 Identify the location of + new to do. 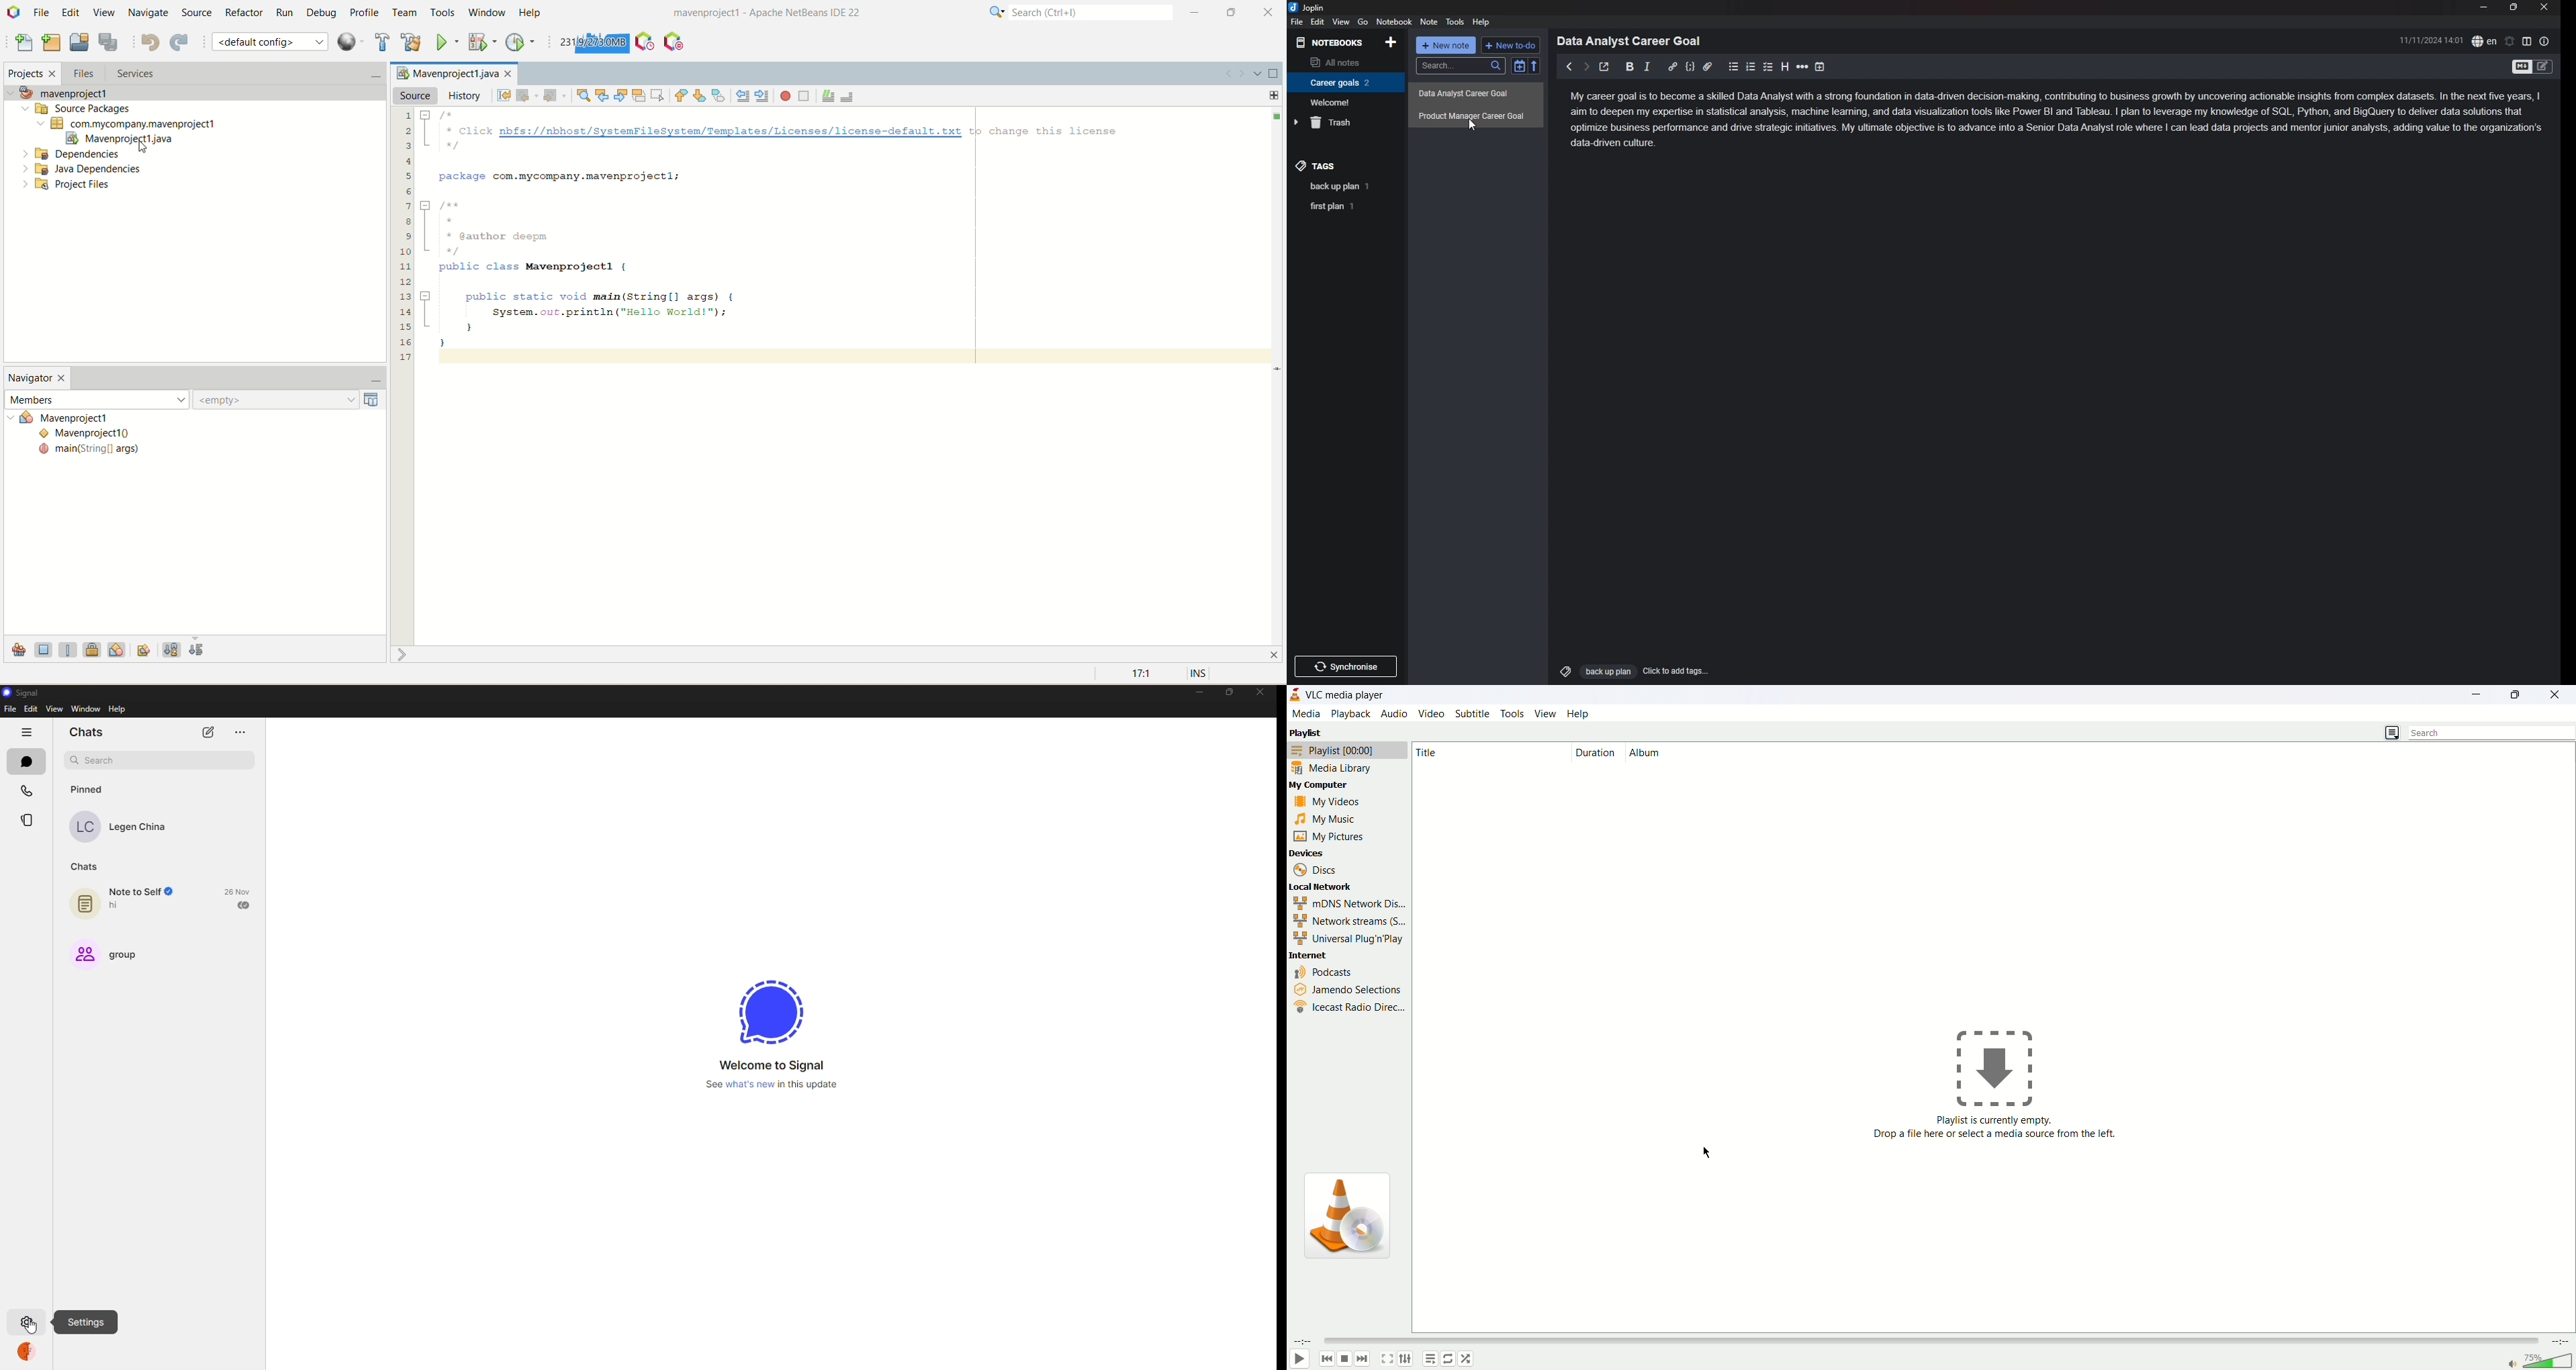
(1510, 45).